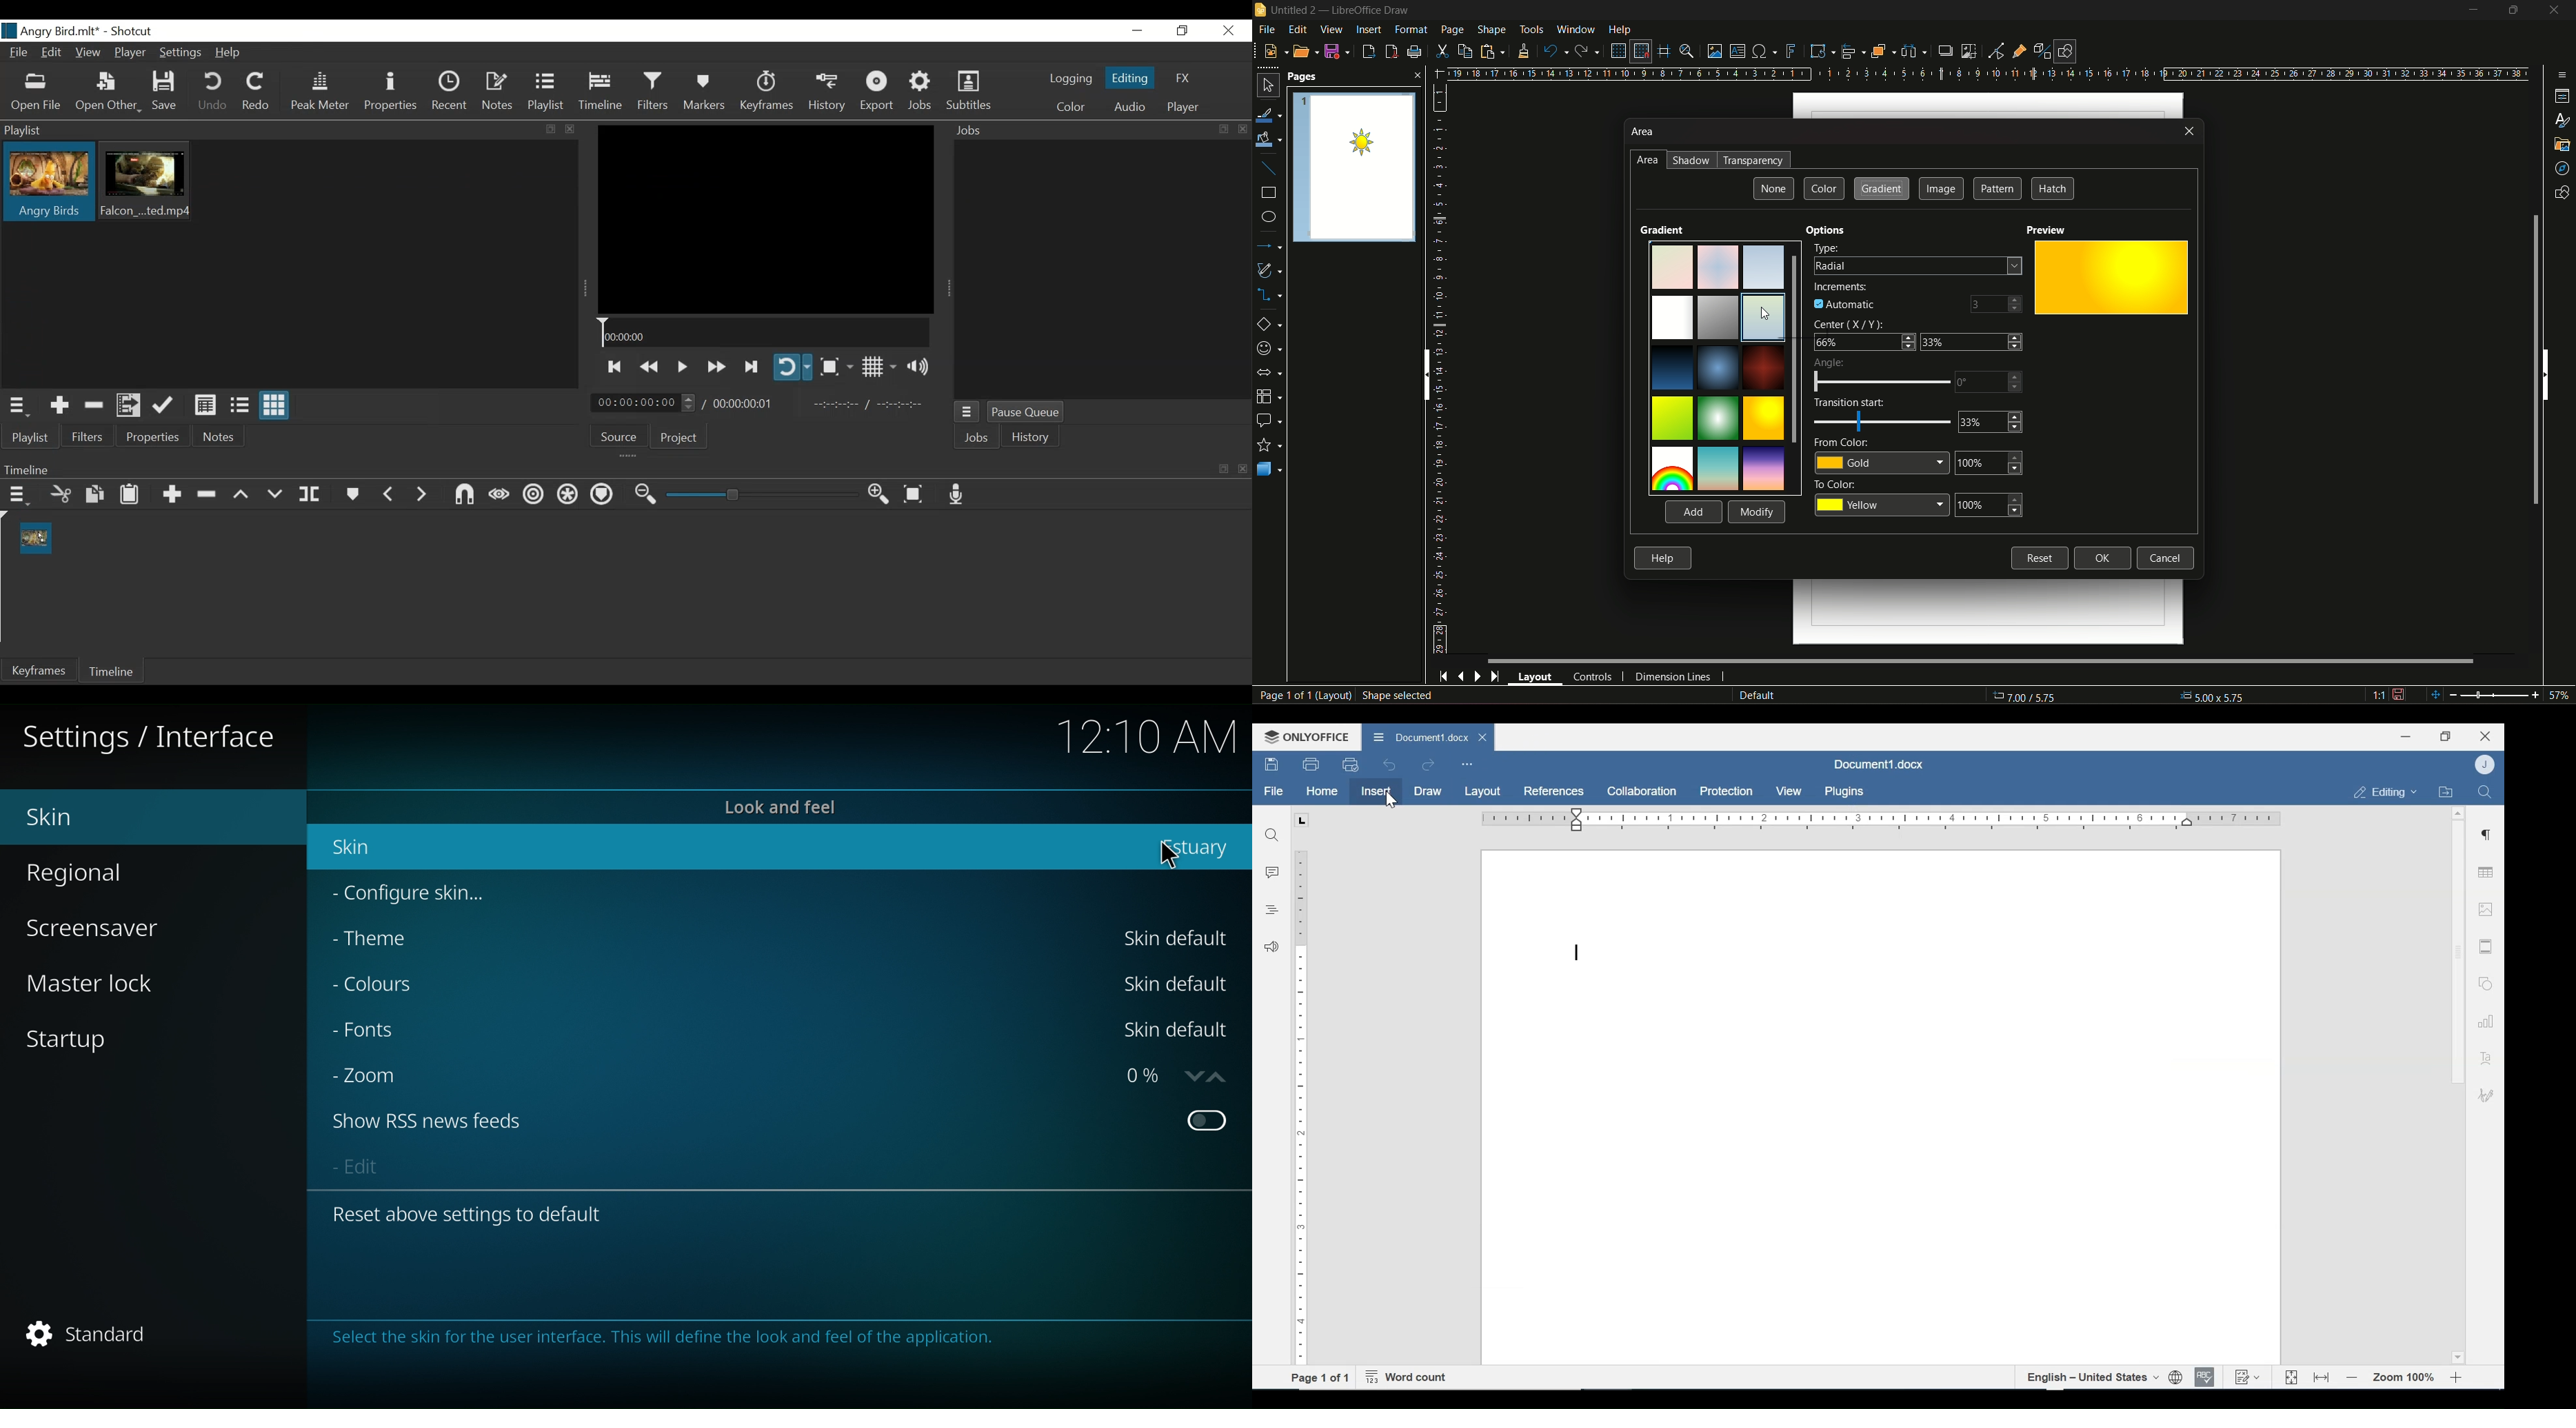 This screenshot has height=1428, width=2576. I want to click on Pause Queue, so click(1026, 412).